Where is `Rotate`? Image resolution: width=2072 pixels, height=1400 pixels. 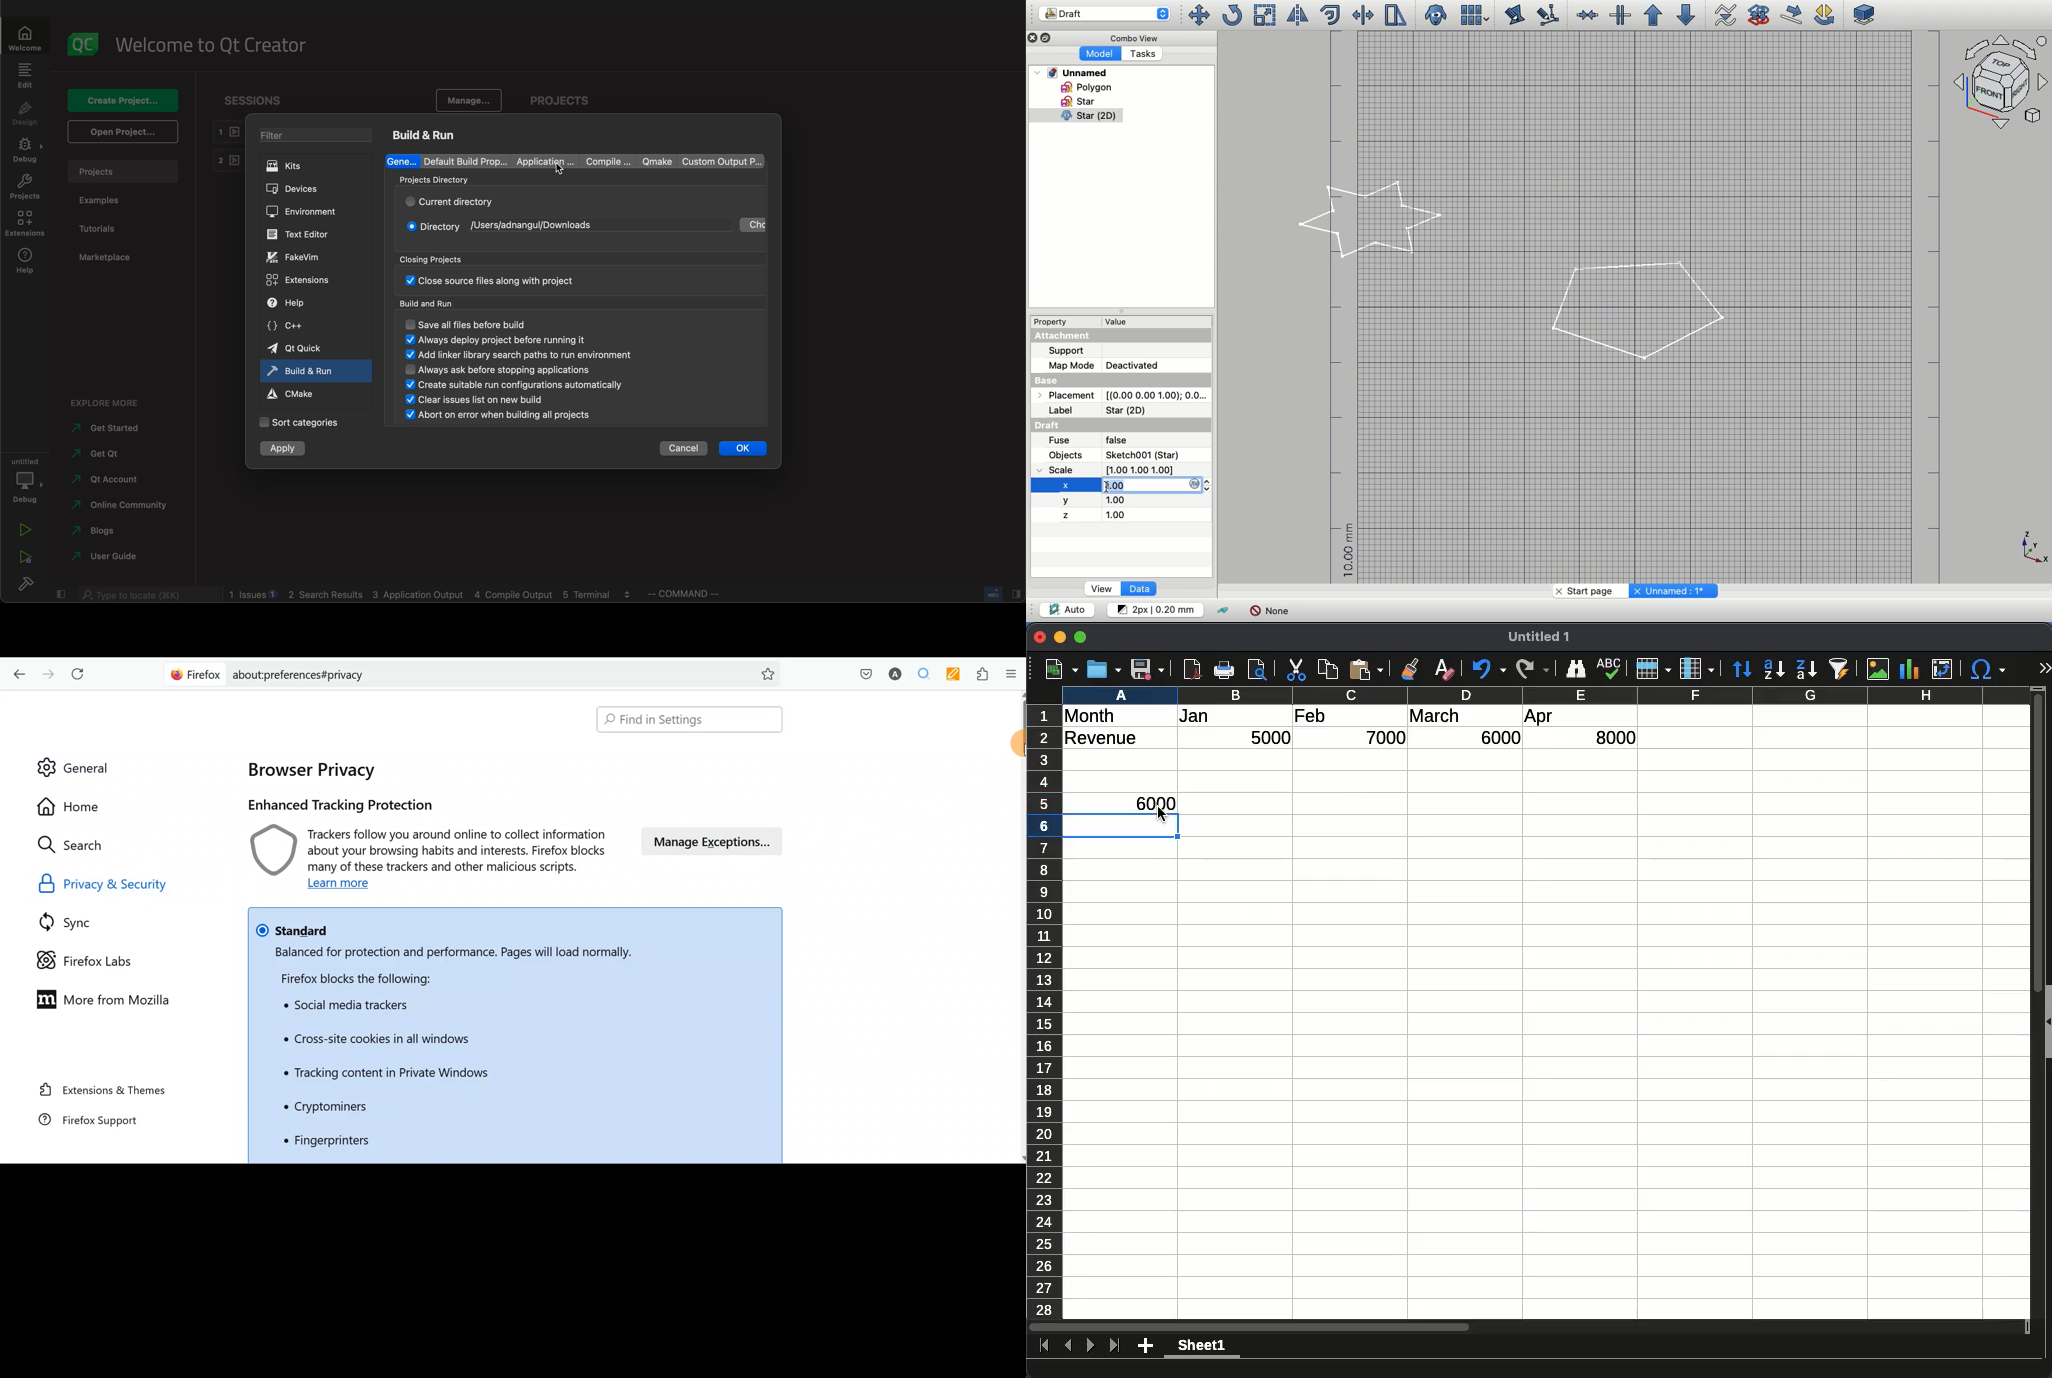 Rotate is located at coordinates (1231, 15).